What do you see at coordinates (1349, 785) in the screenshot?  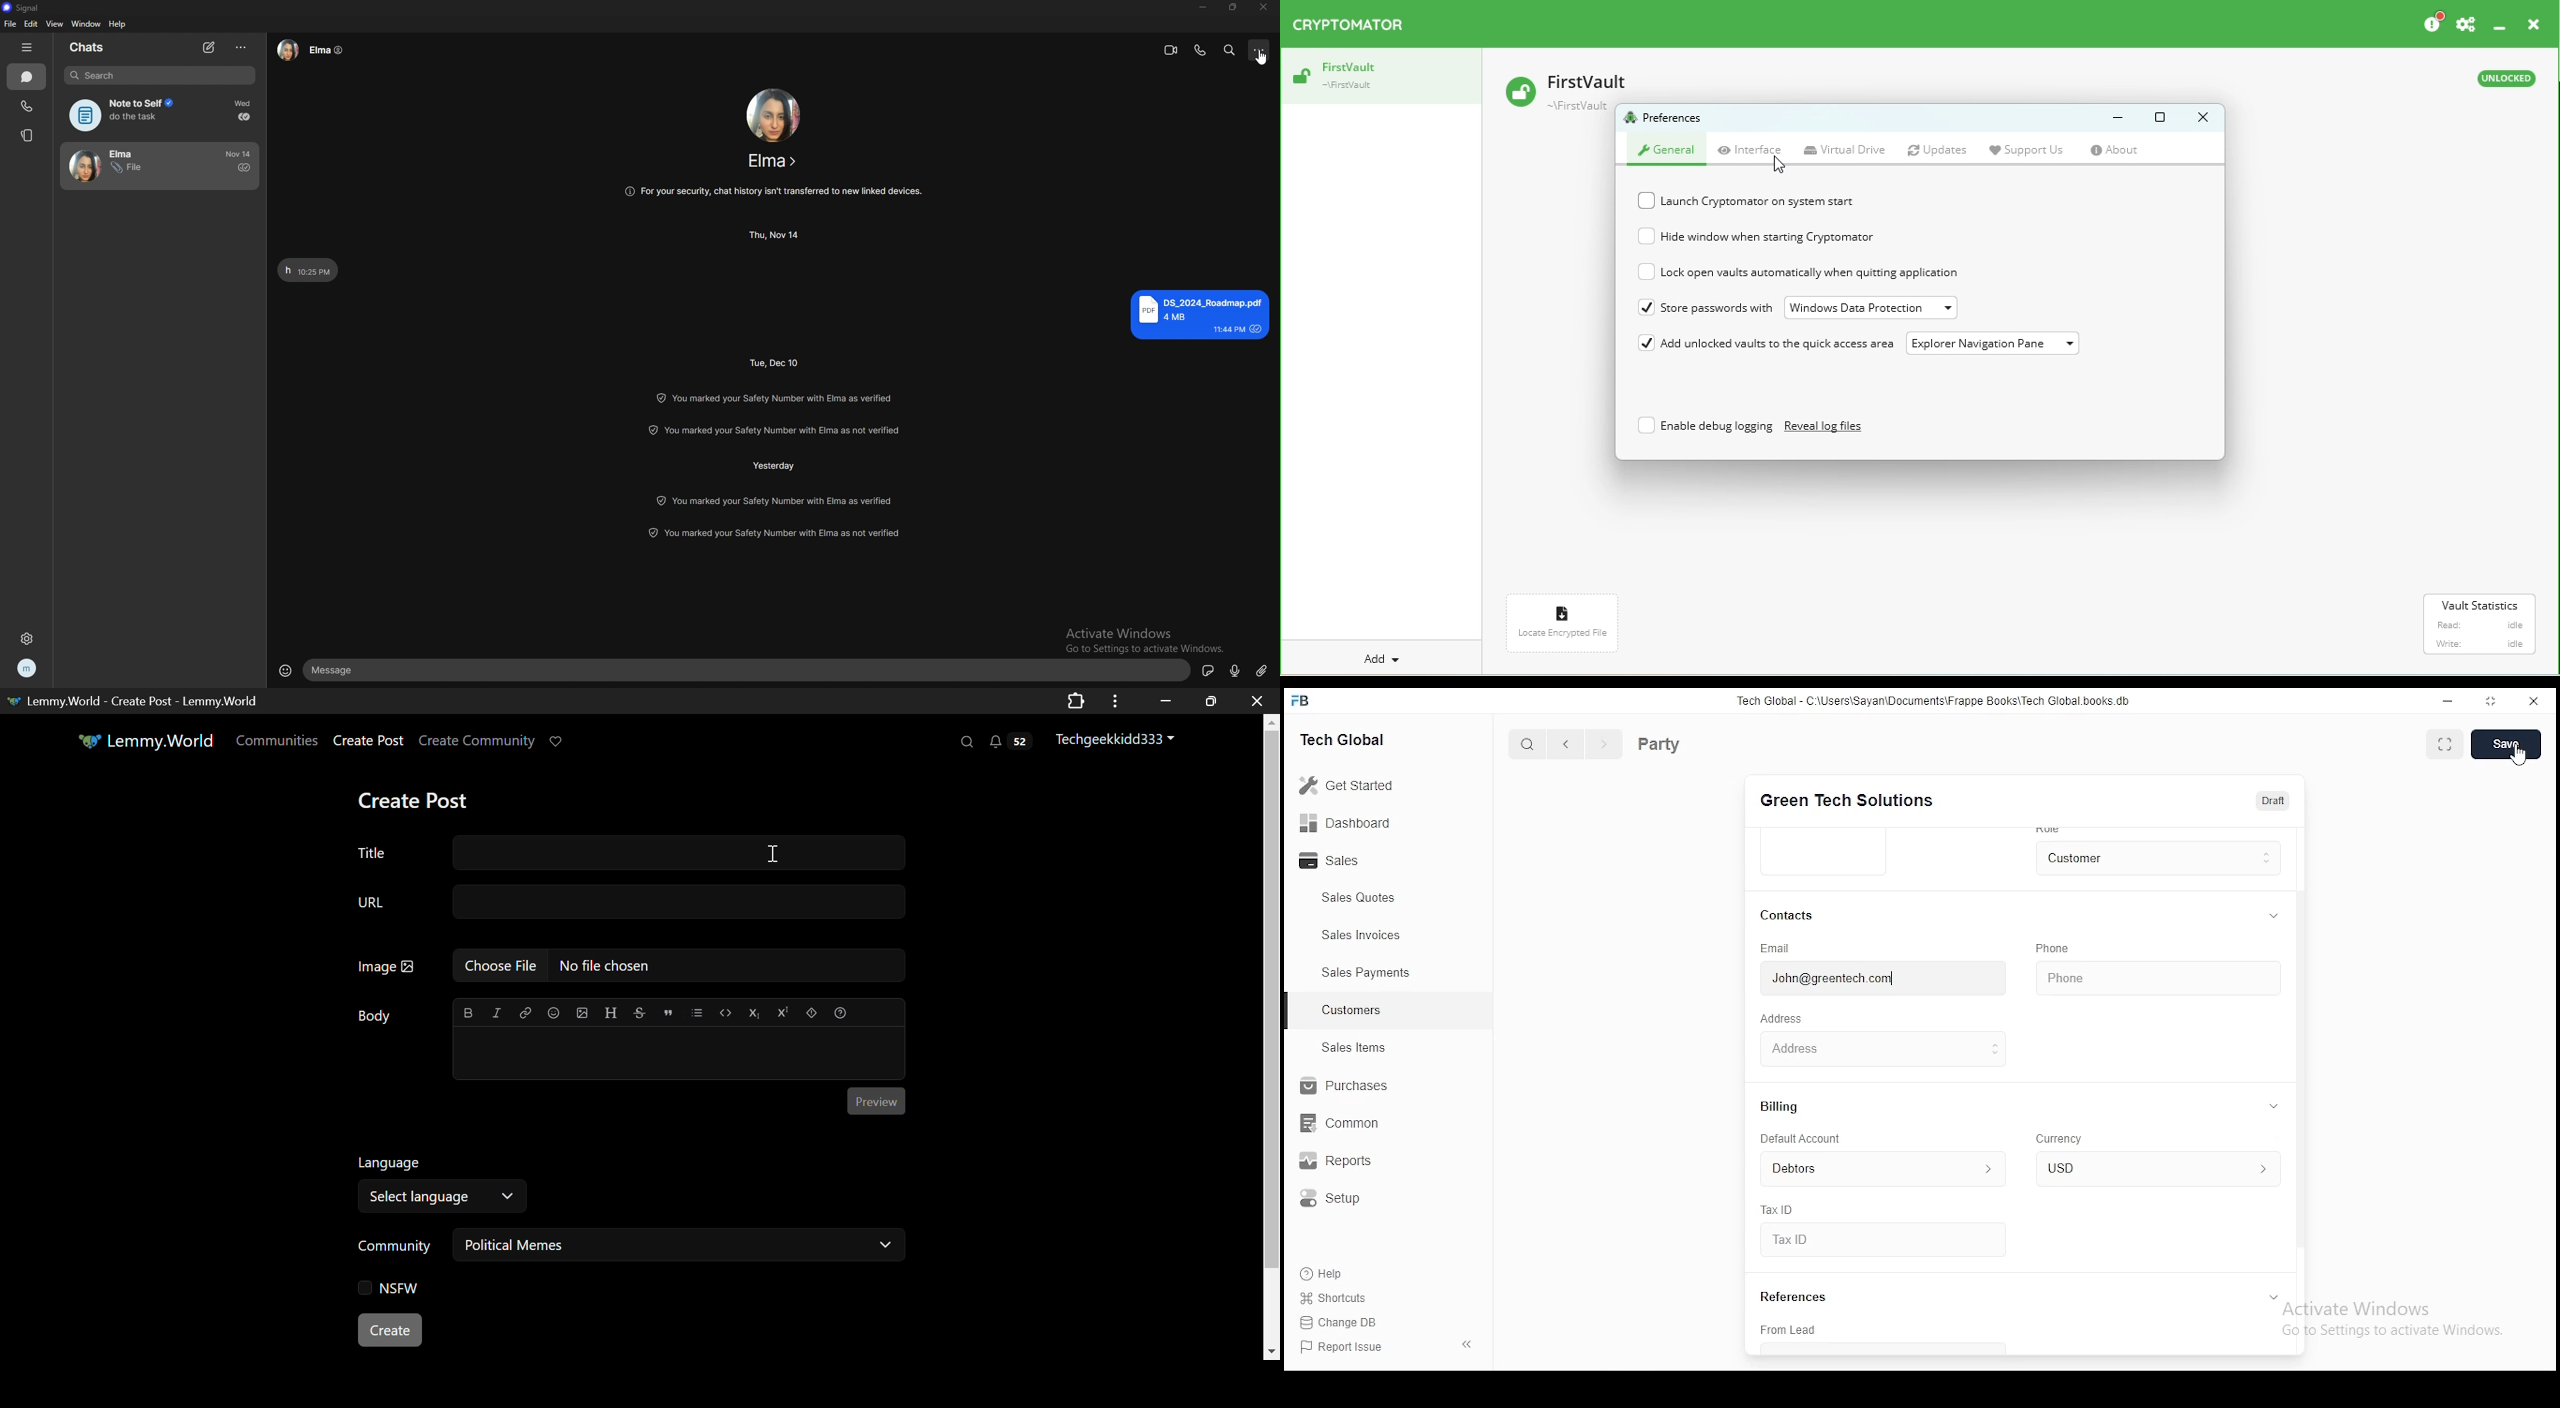 I see `get started` at bounding box center [1349, 785].